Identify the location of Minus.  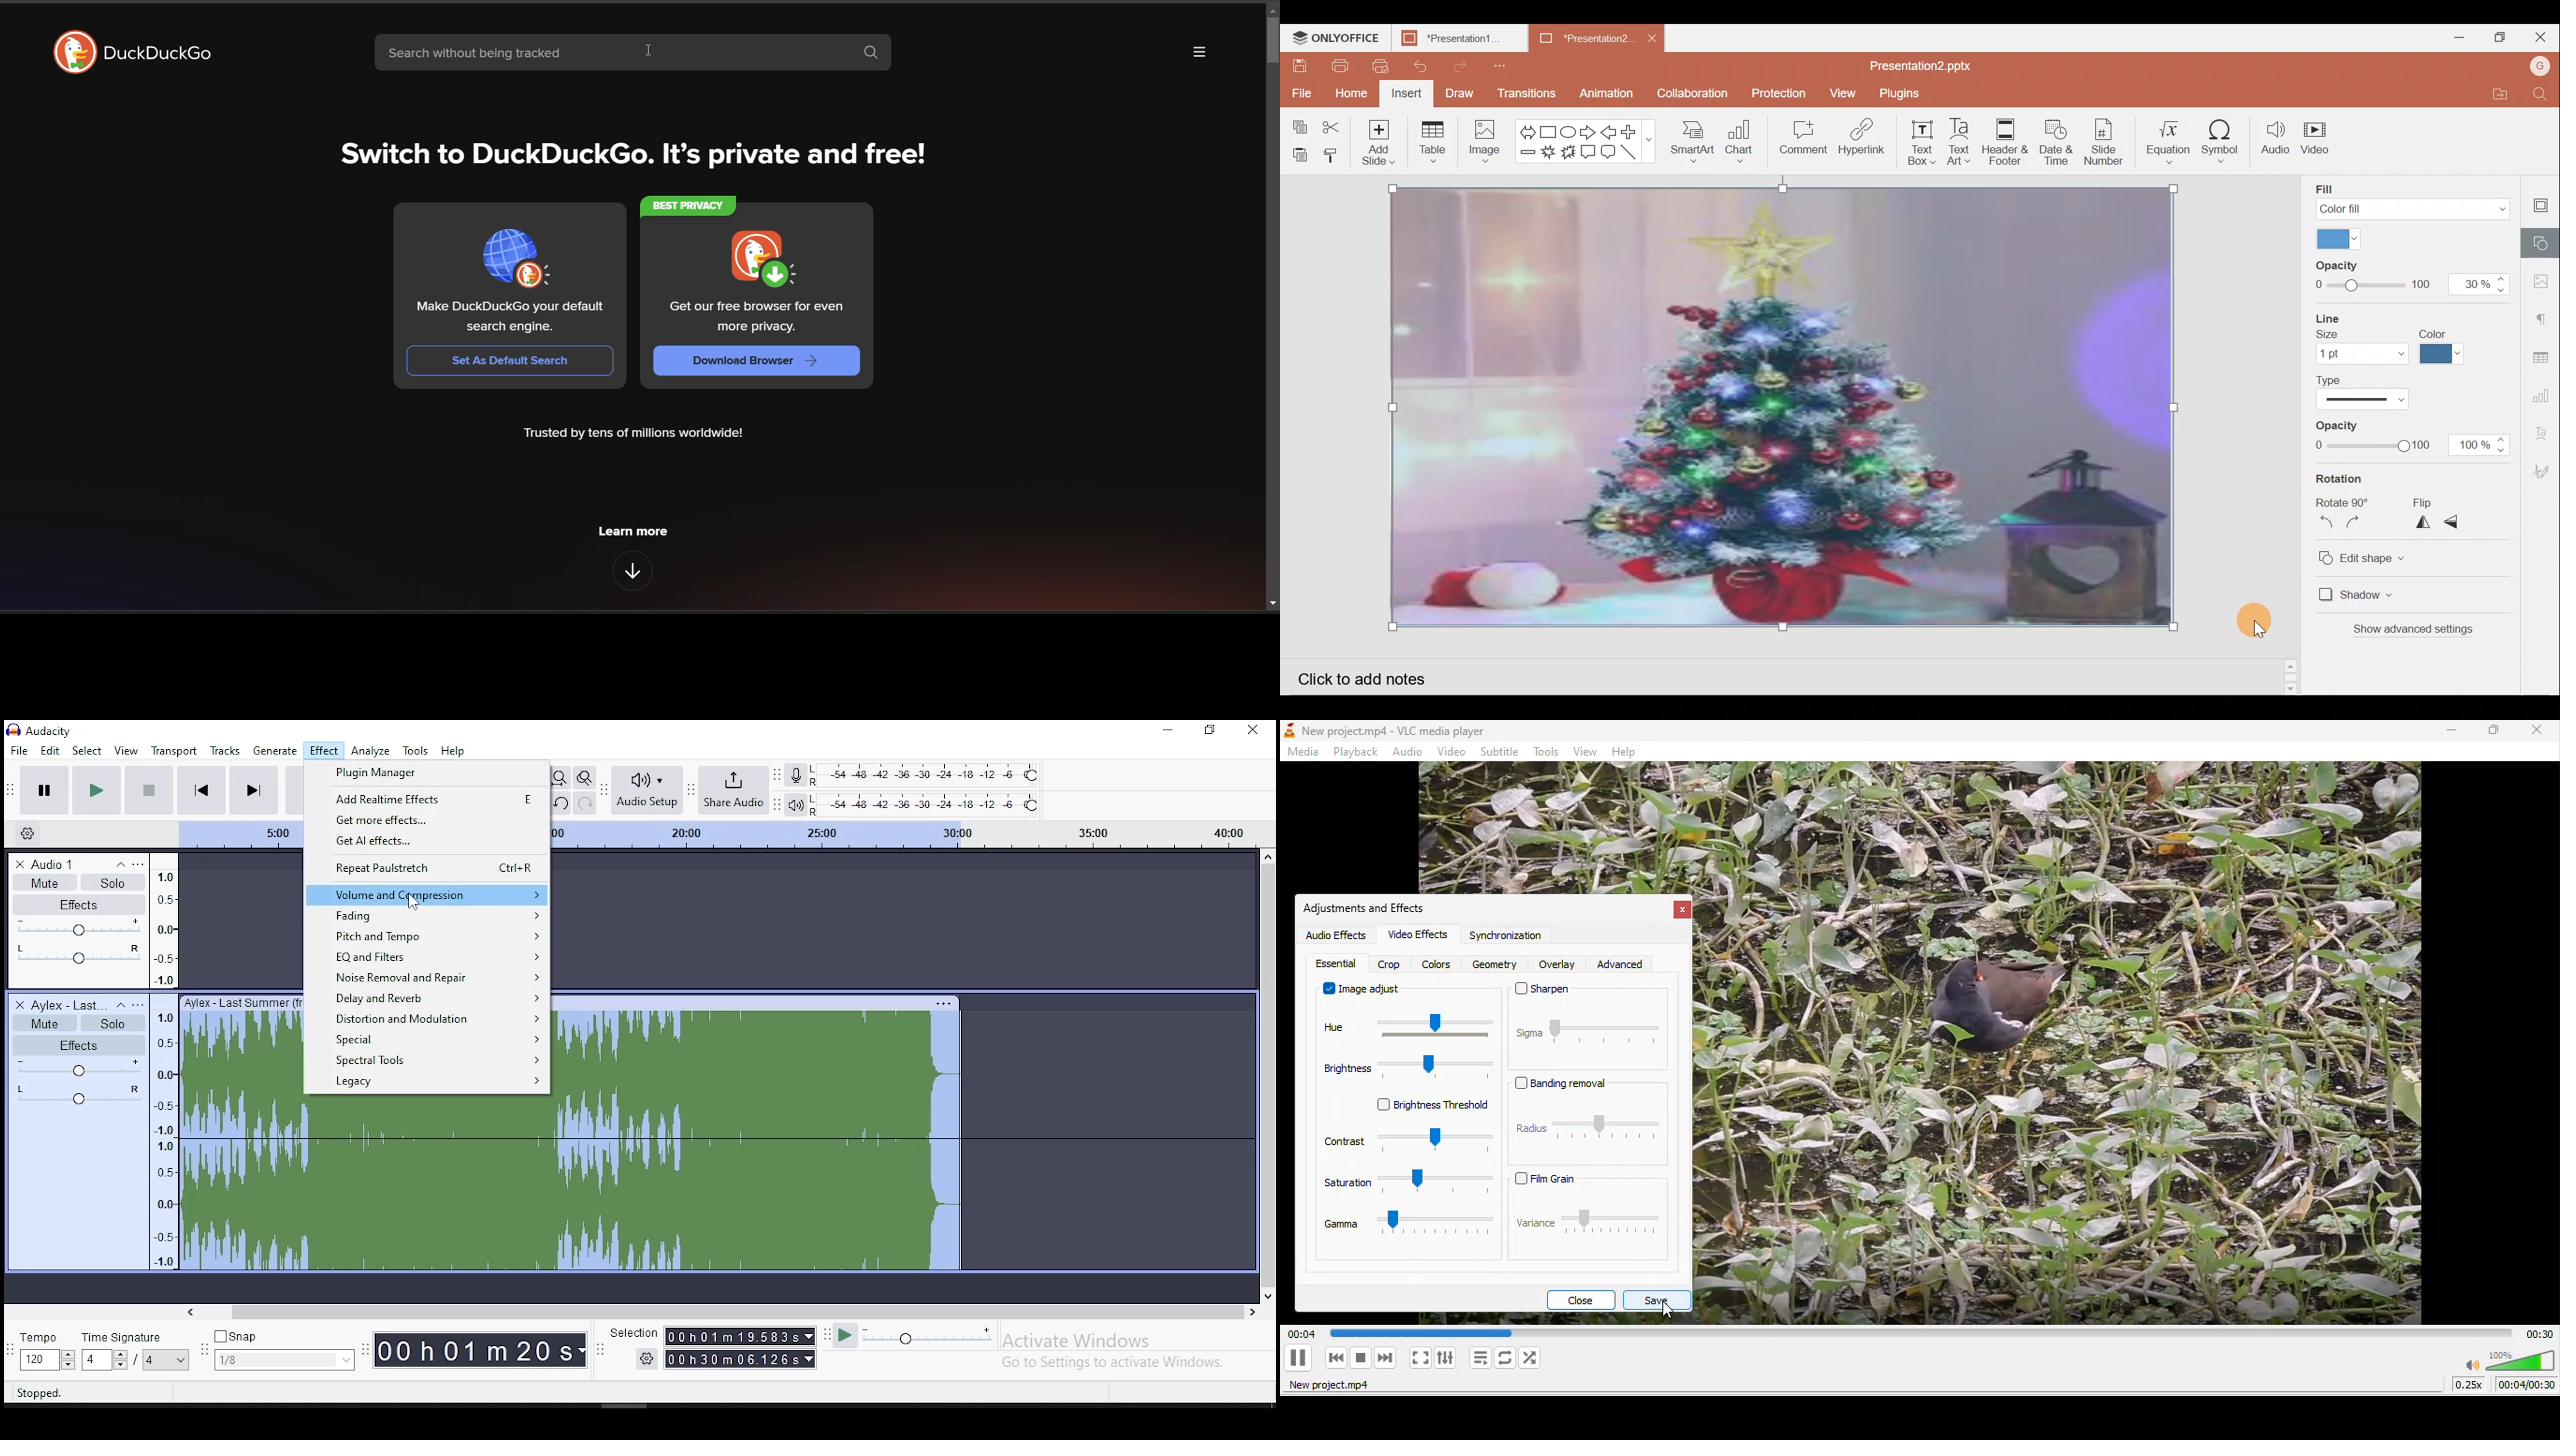
(1527, 156).